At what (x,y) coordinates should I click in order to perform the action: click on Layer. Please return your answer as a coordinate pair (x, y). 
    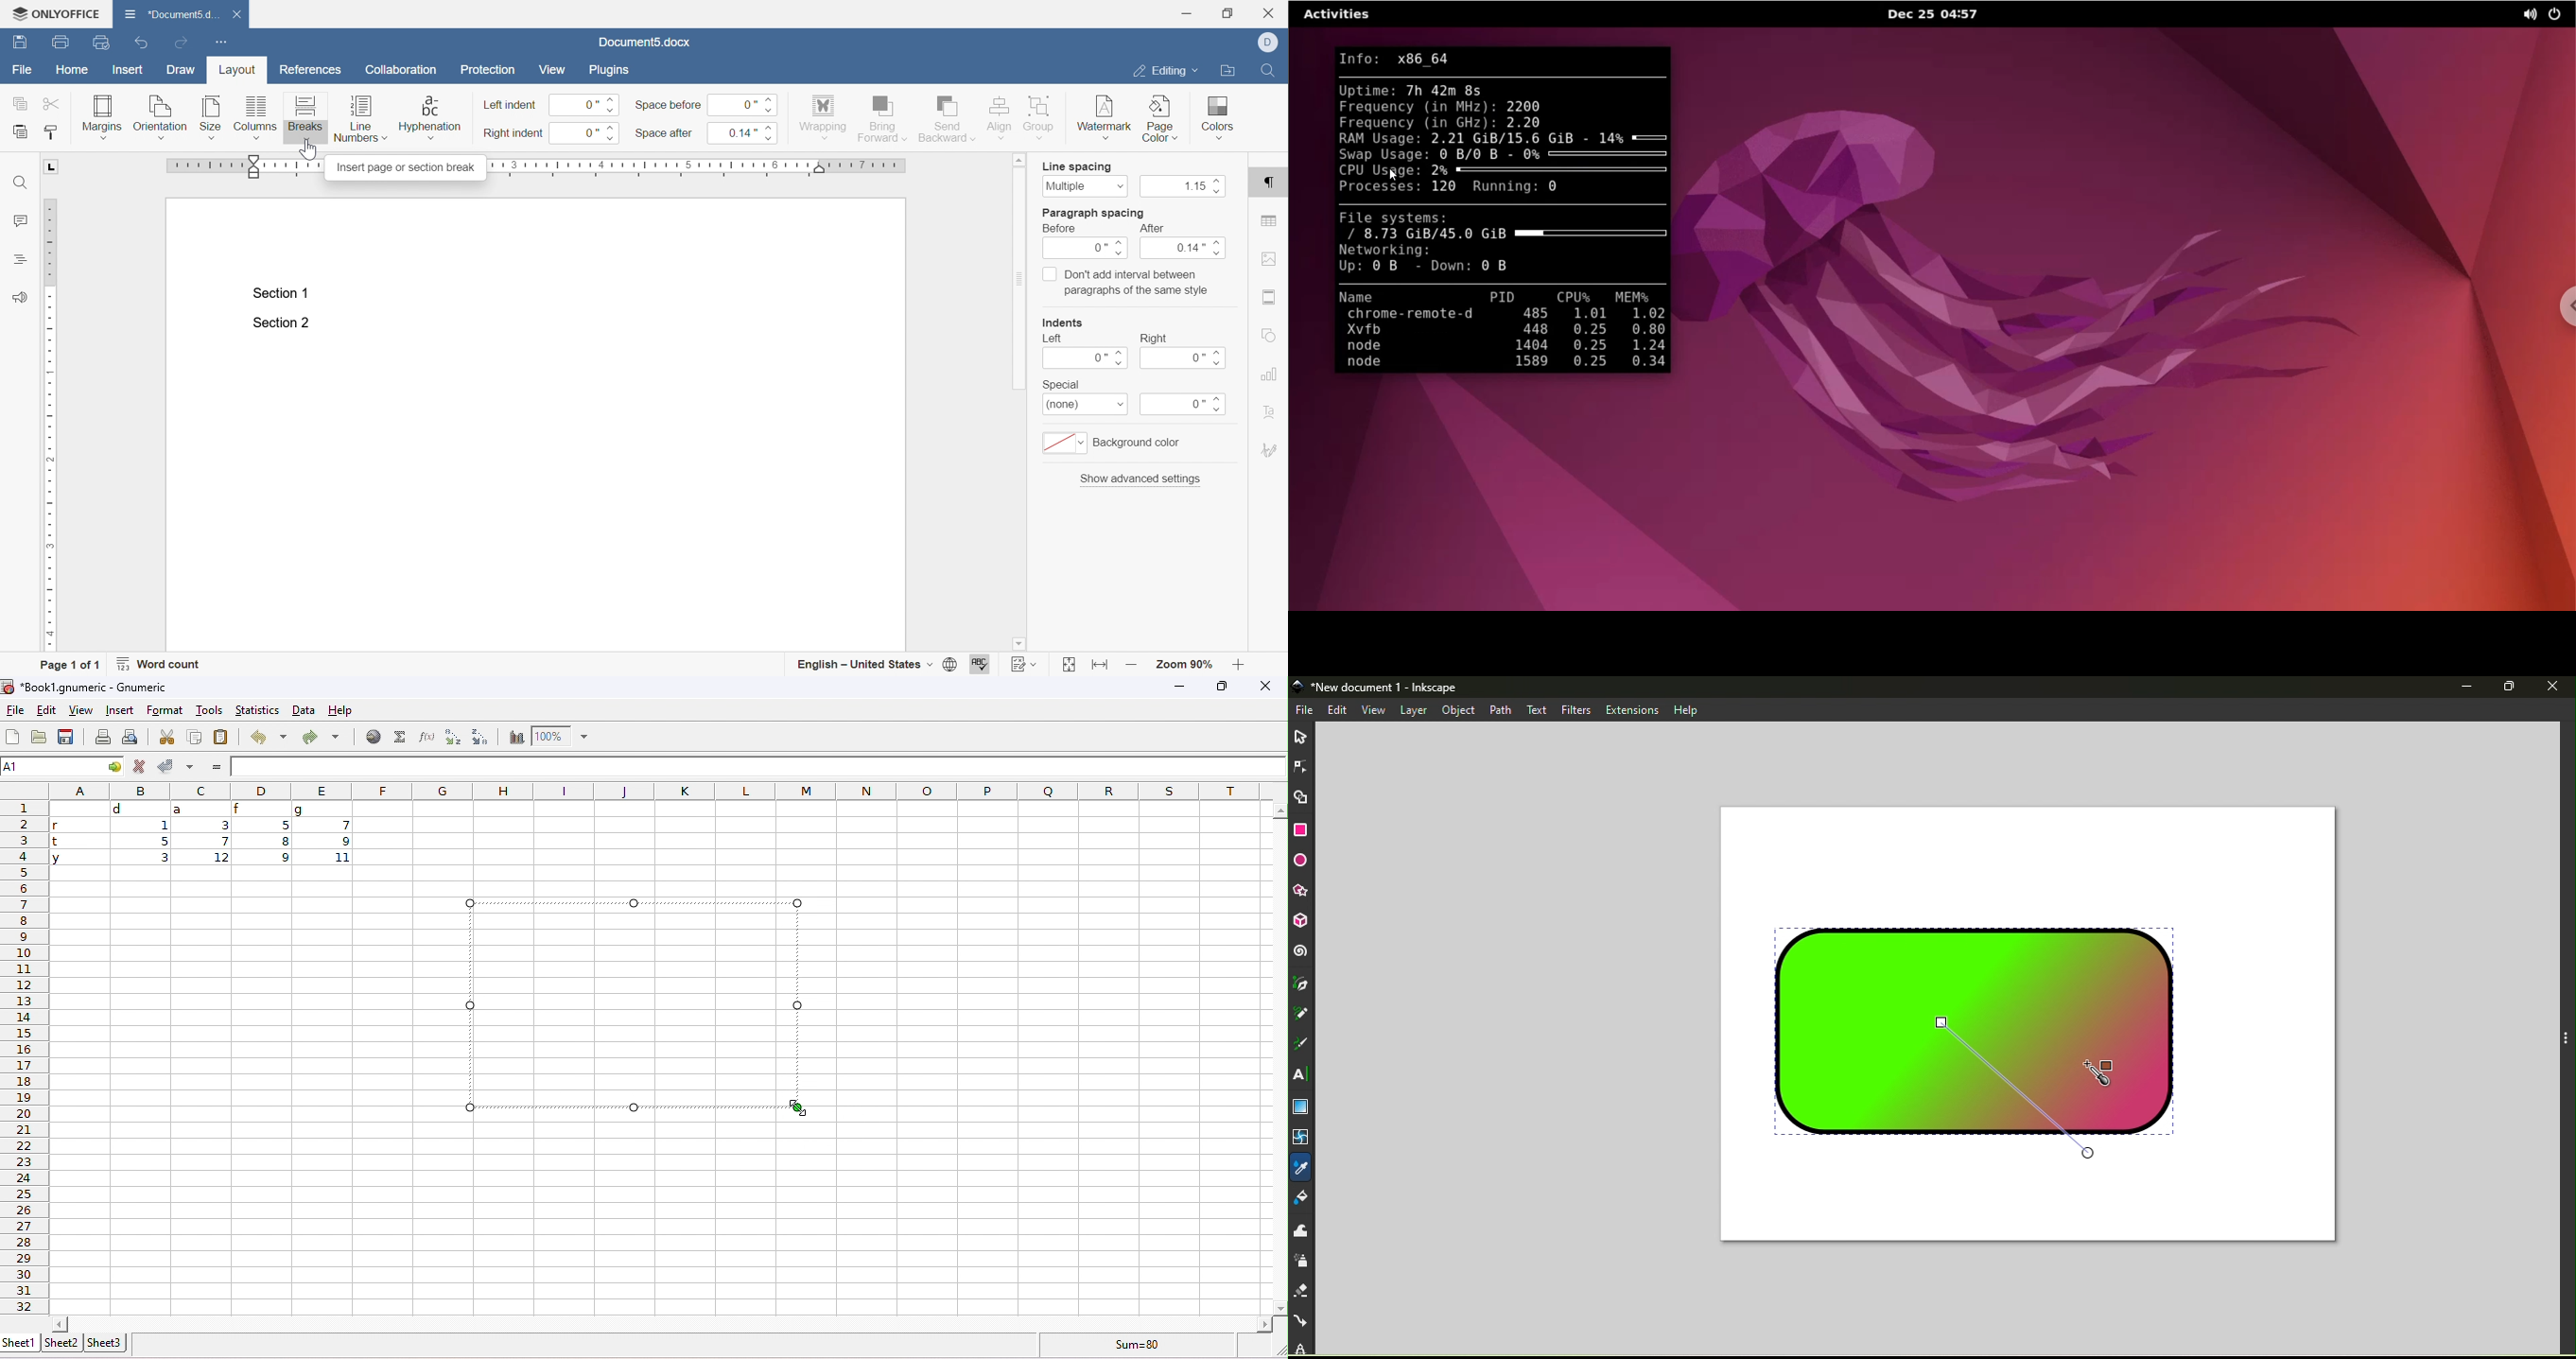
    Looking at the image, I should click on (1414, 711).